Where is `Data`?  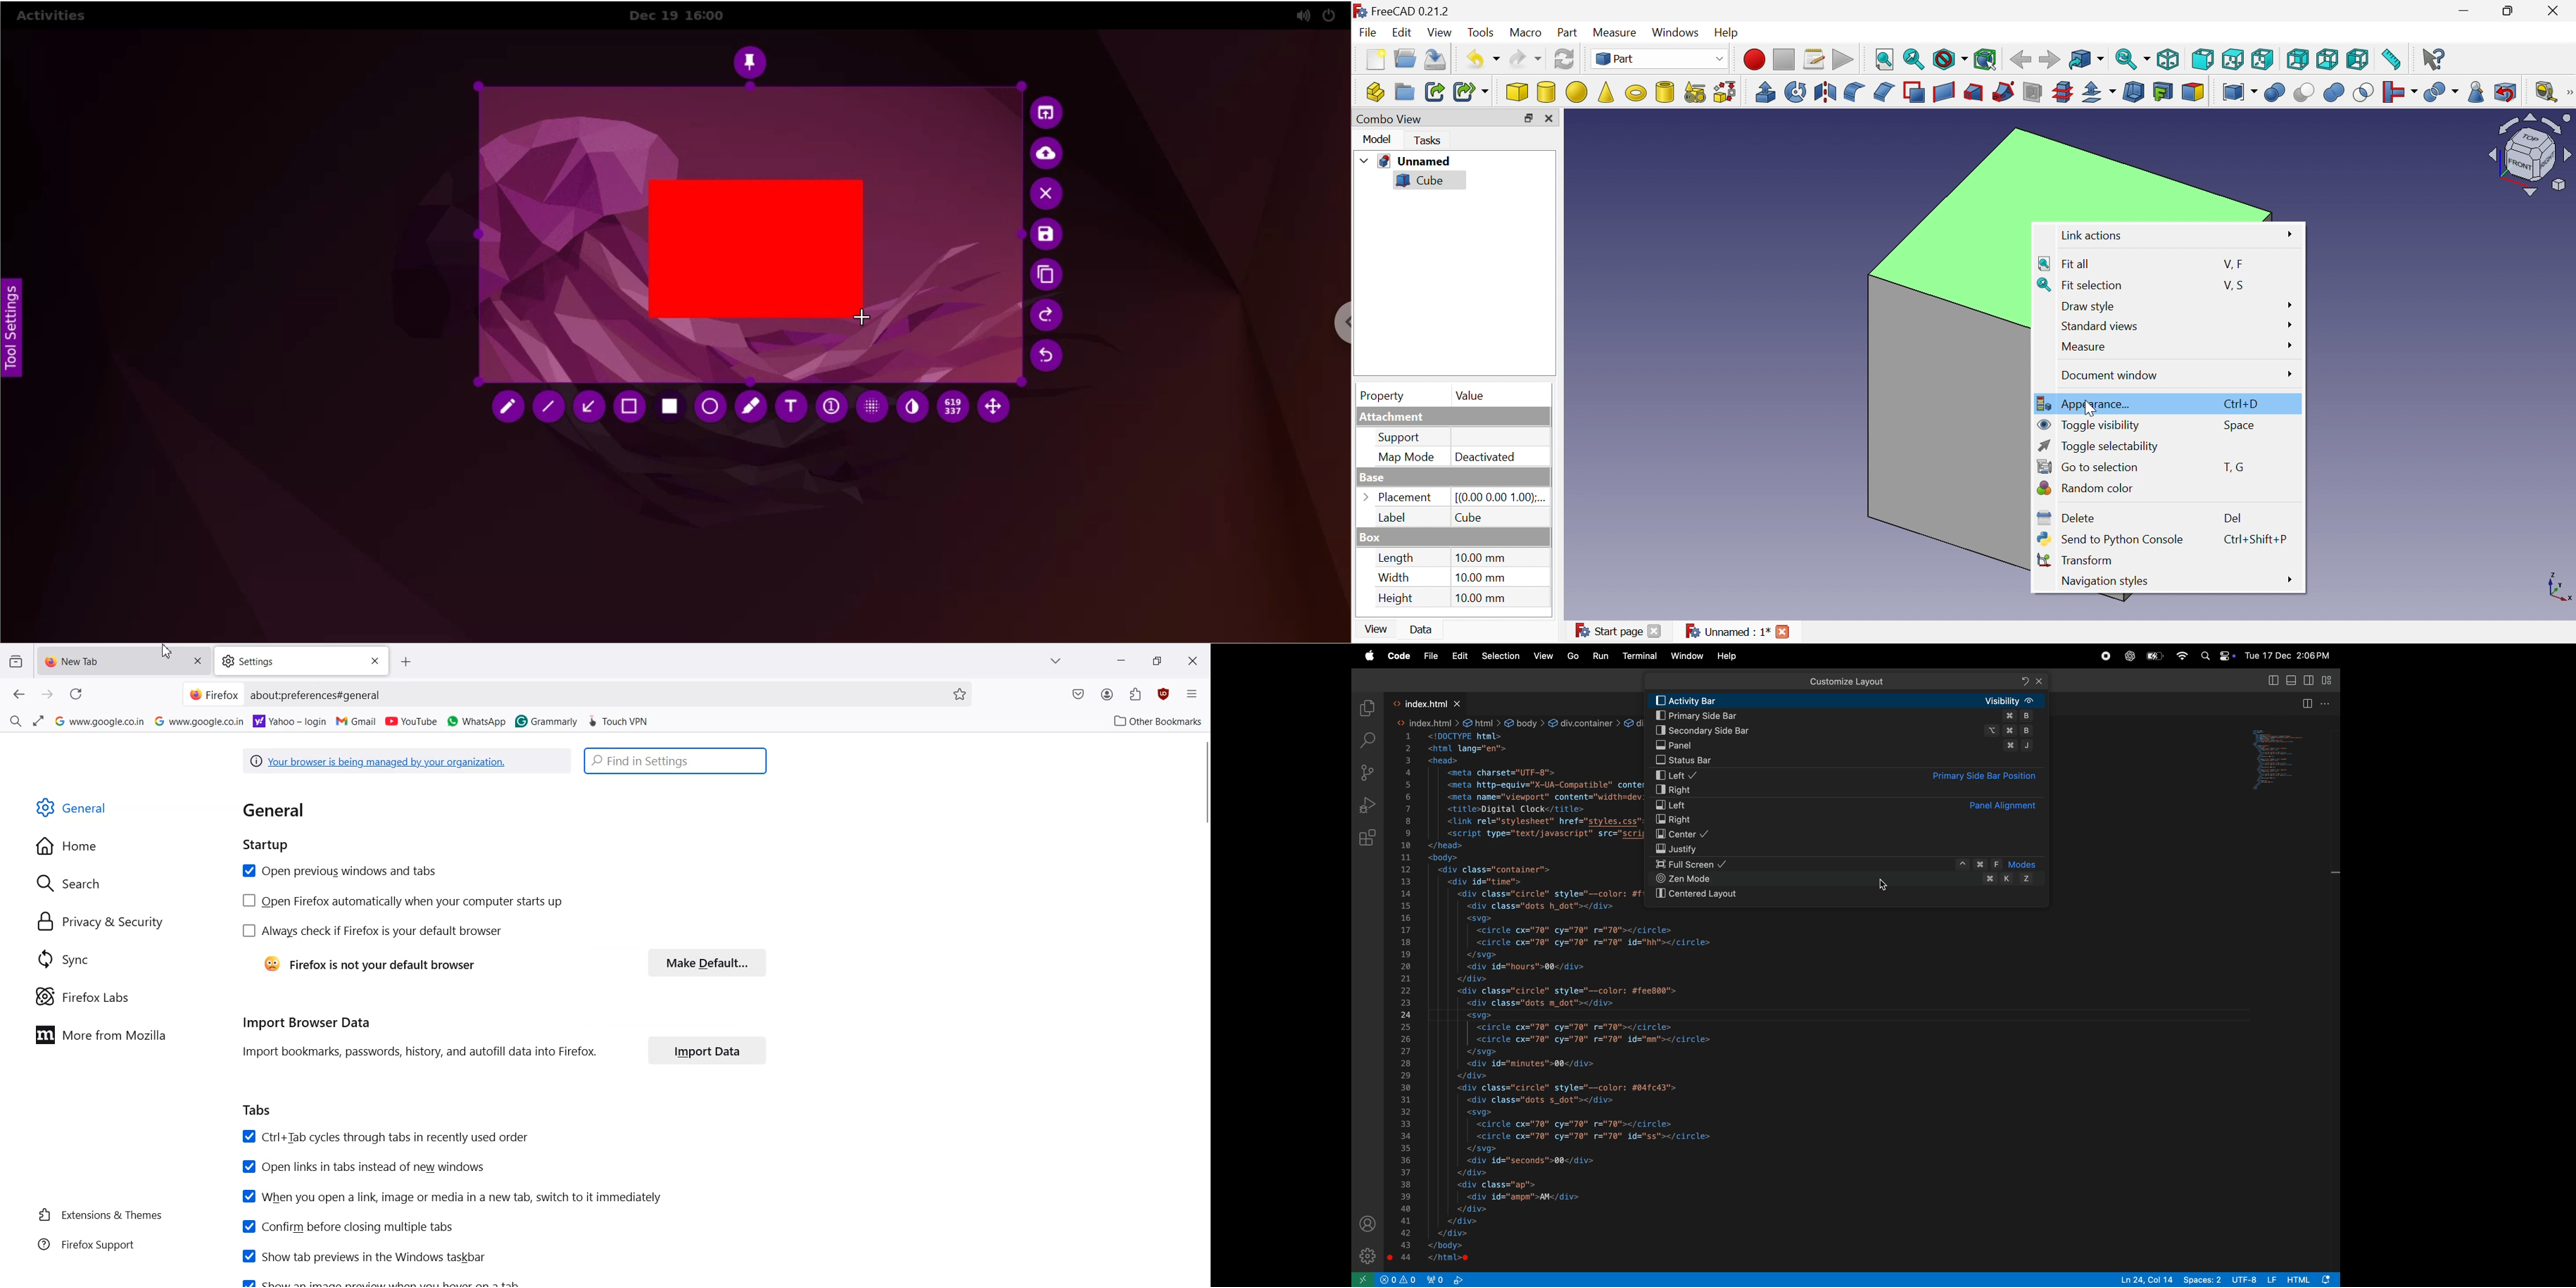 Data is located at coordinates (1421, 629).